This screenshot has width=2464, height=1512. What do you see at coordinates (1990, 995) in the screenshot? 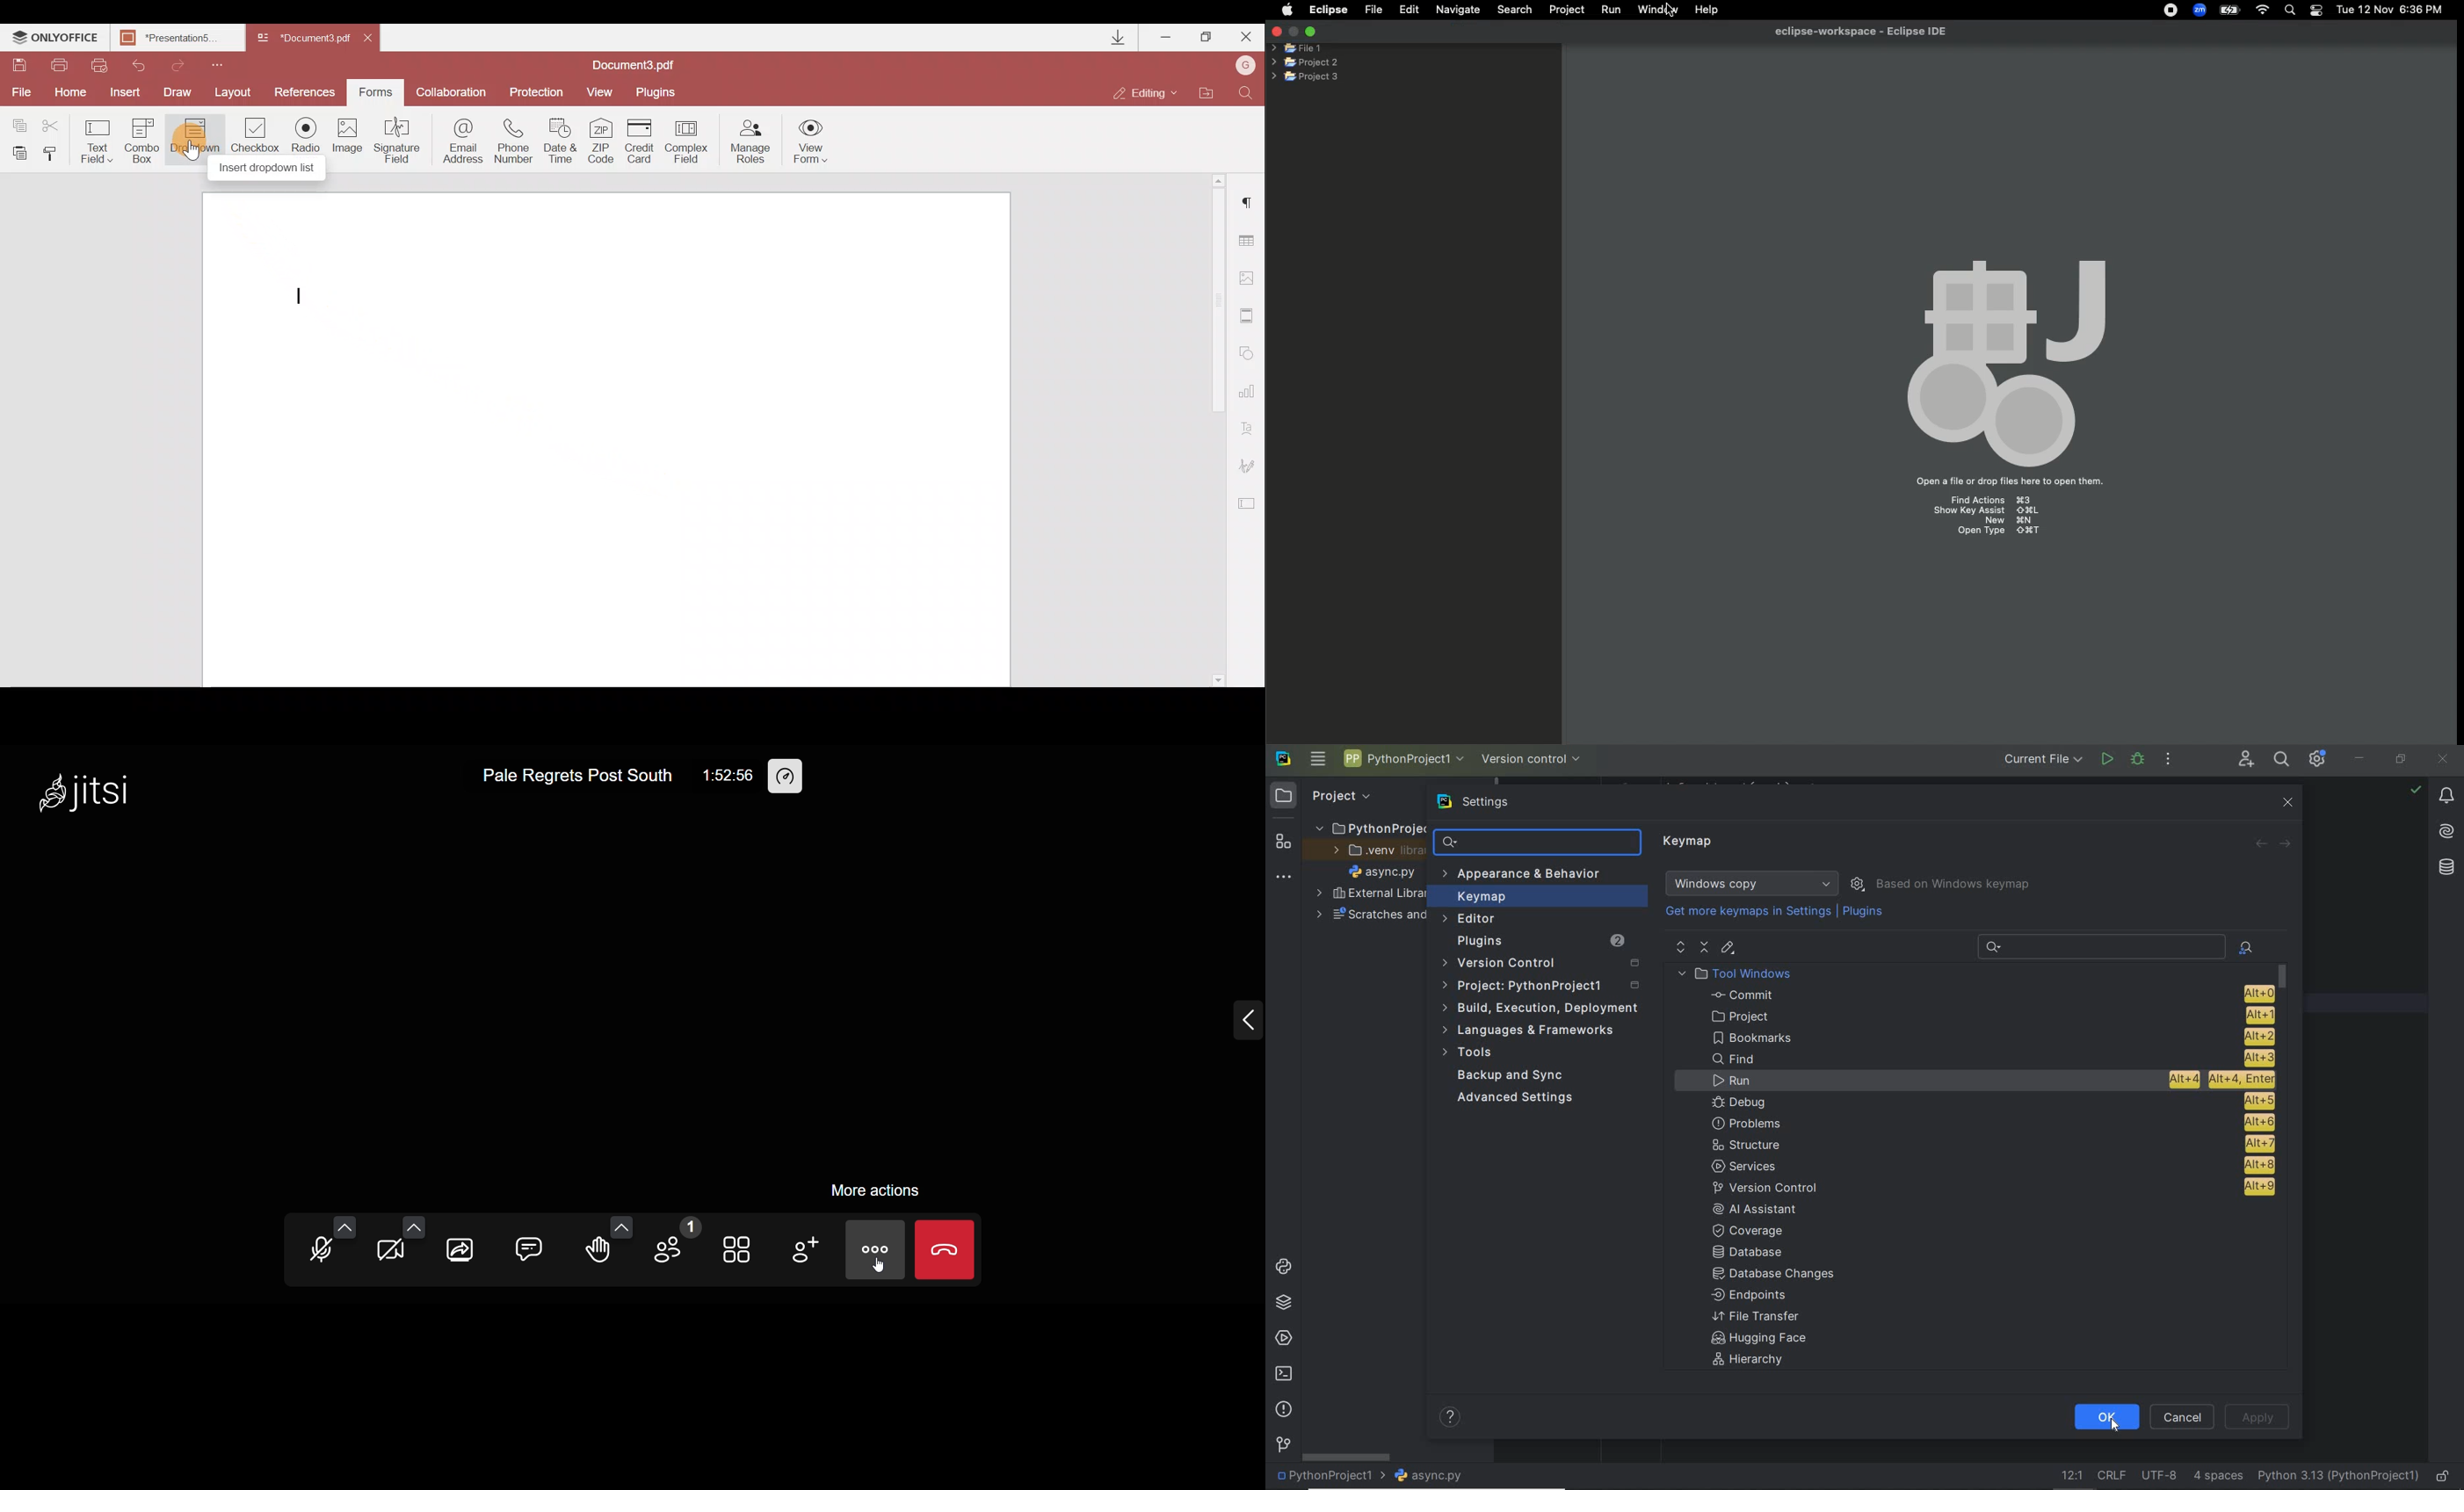
I see `Commit` at bounding box center [1990, 995].